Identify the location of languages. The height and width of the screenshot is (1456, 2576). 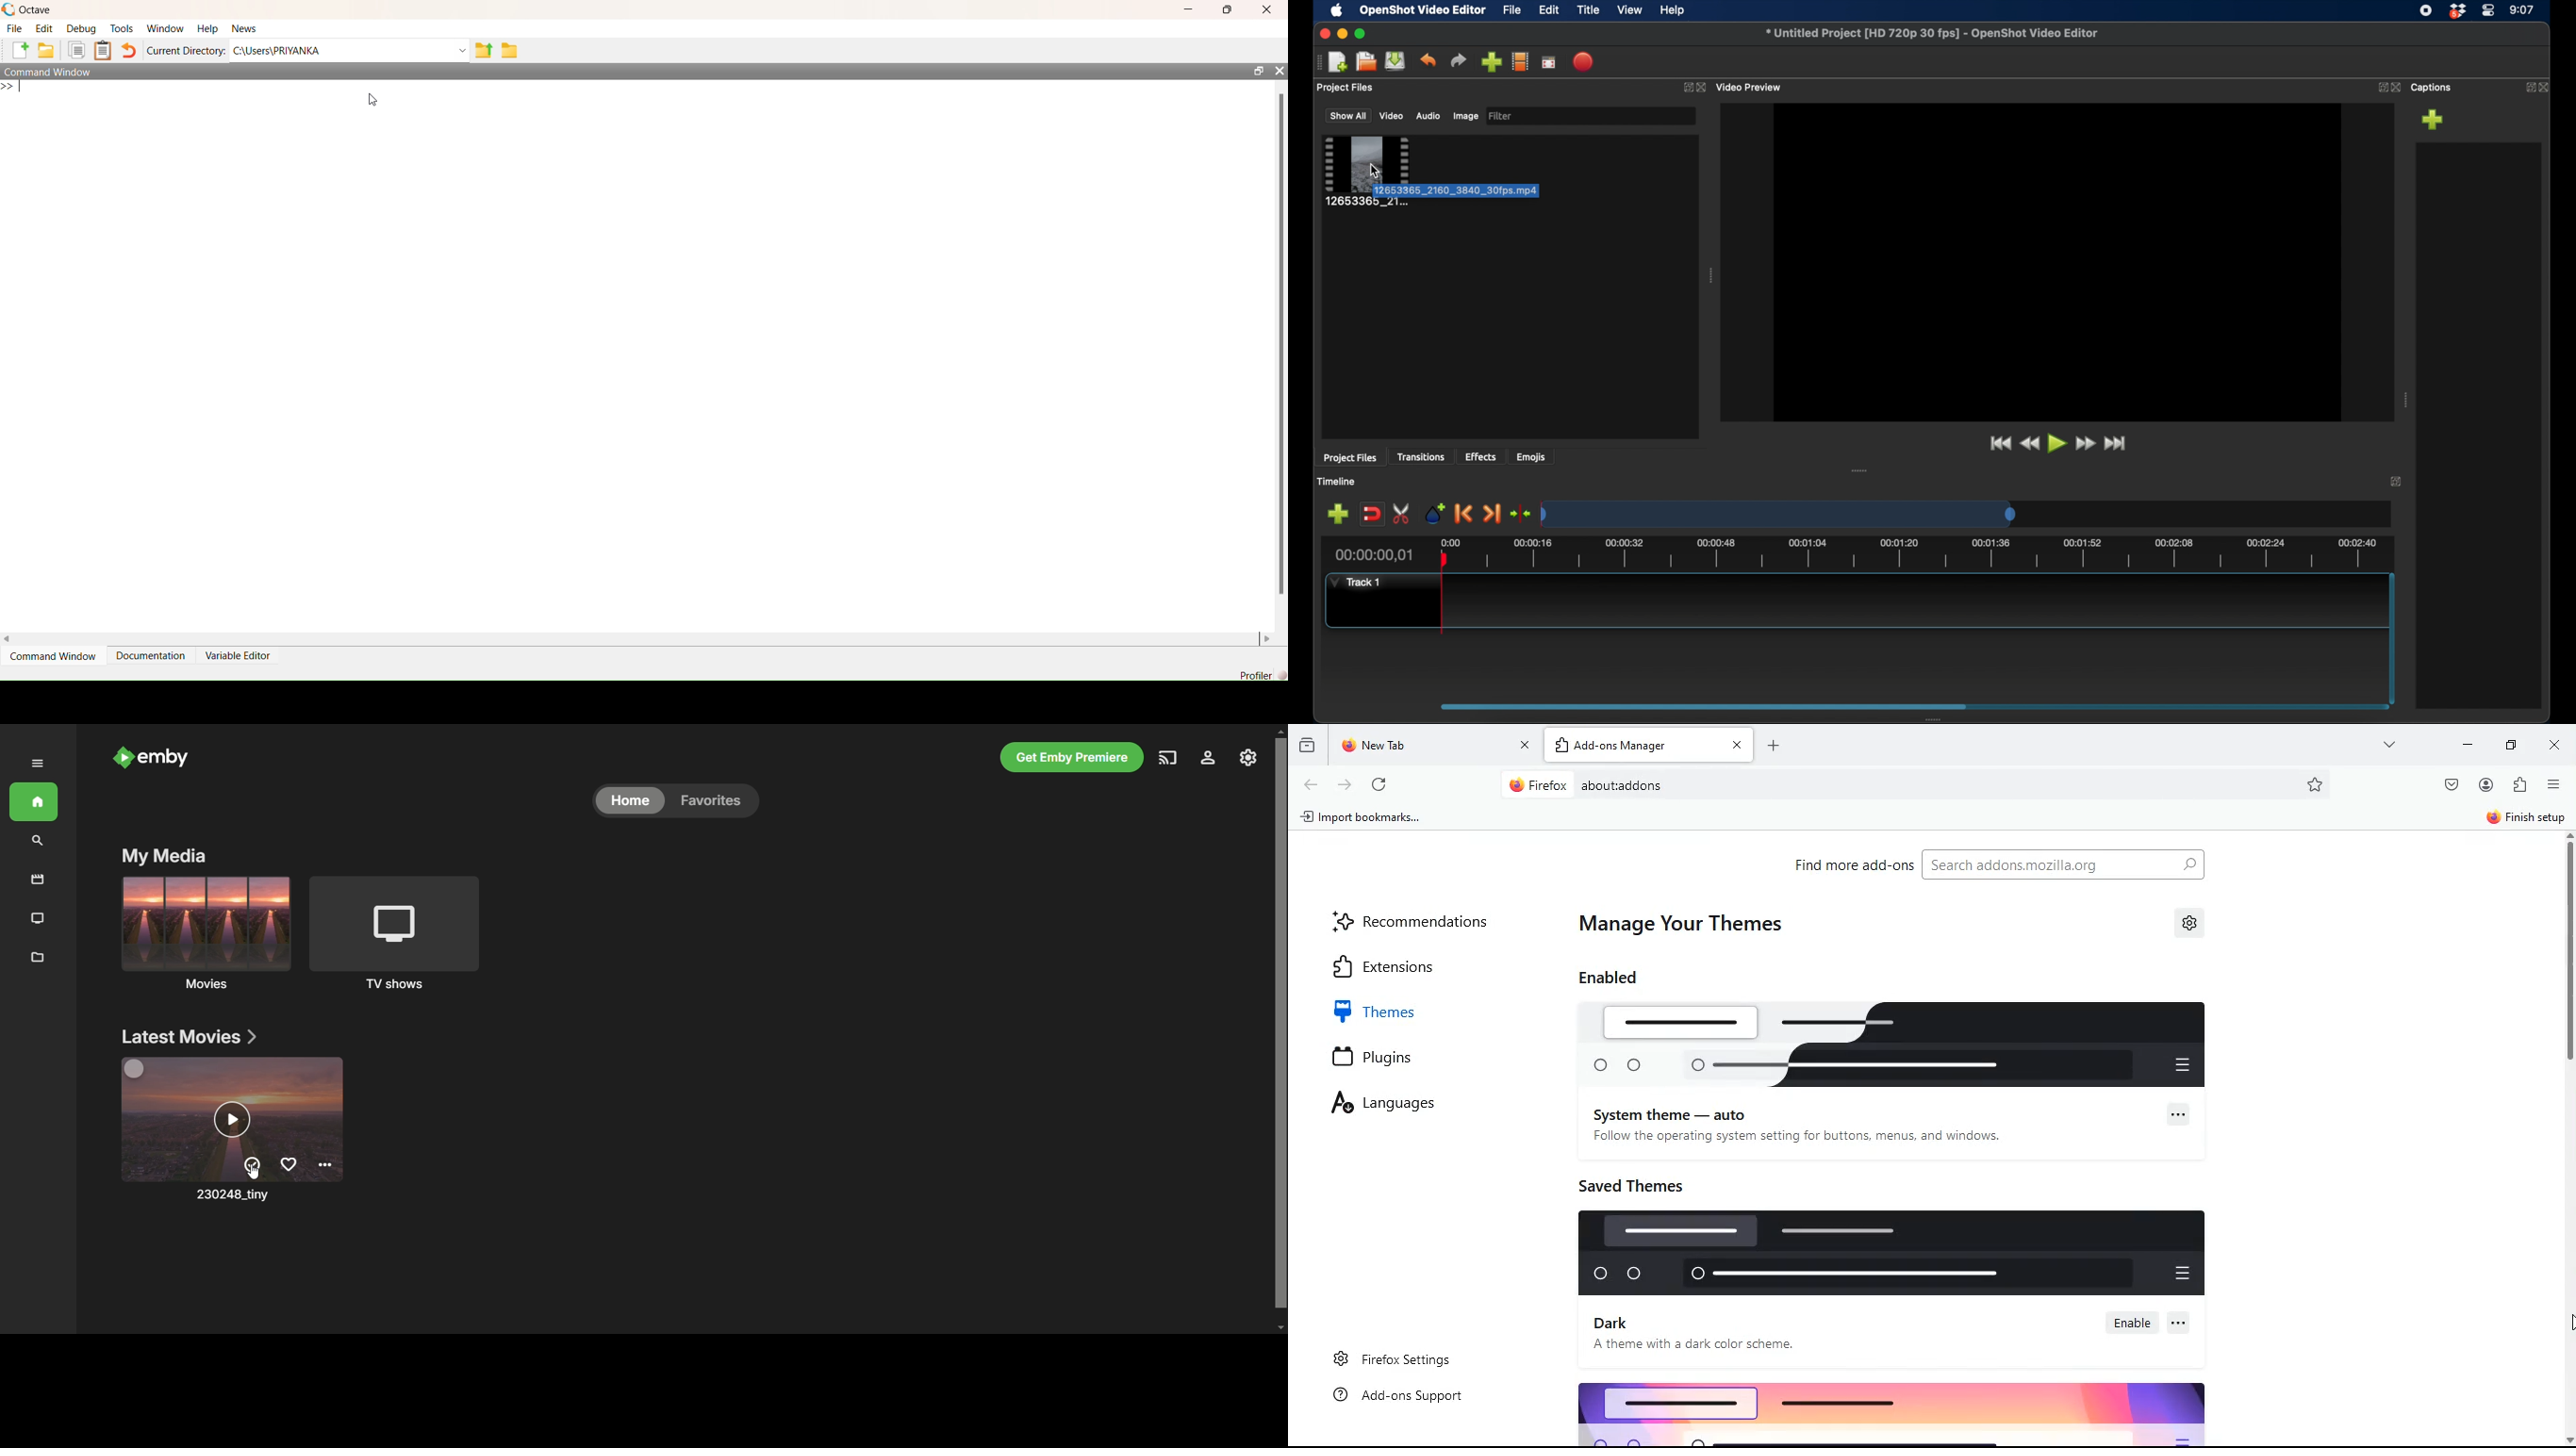
(1400, 1106).